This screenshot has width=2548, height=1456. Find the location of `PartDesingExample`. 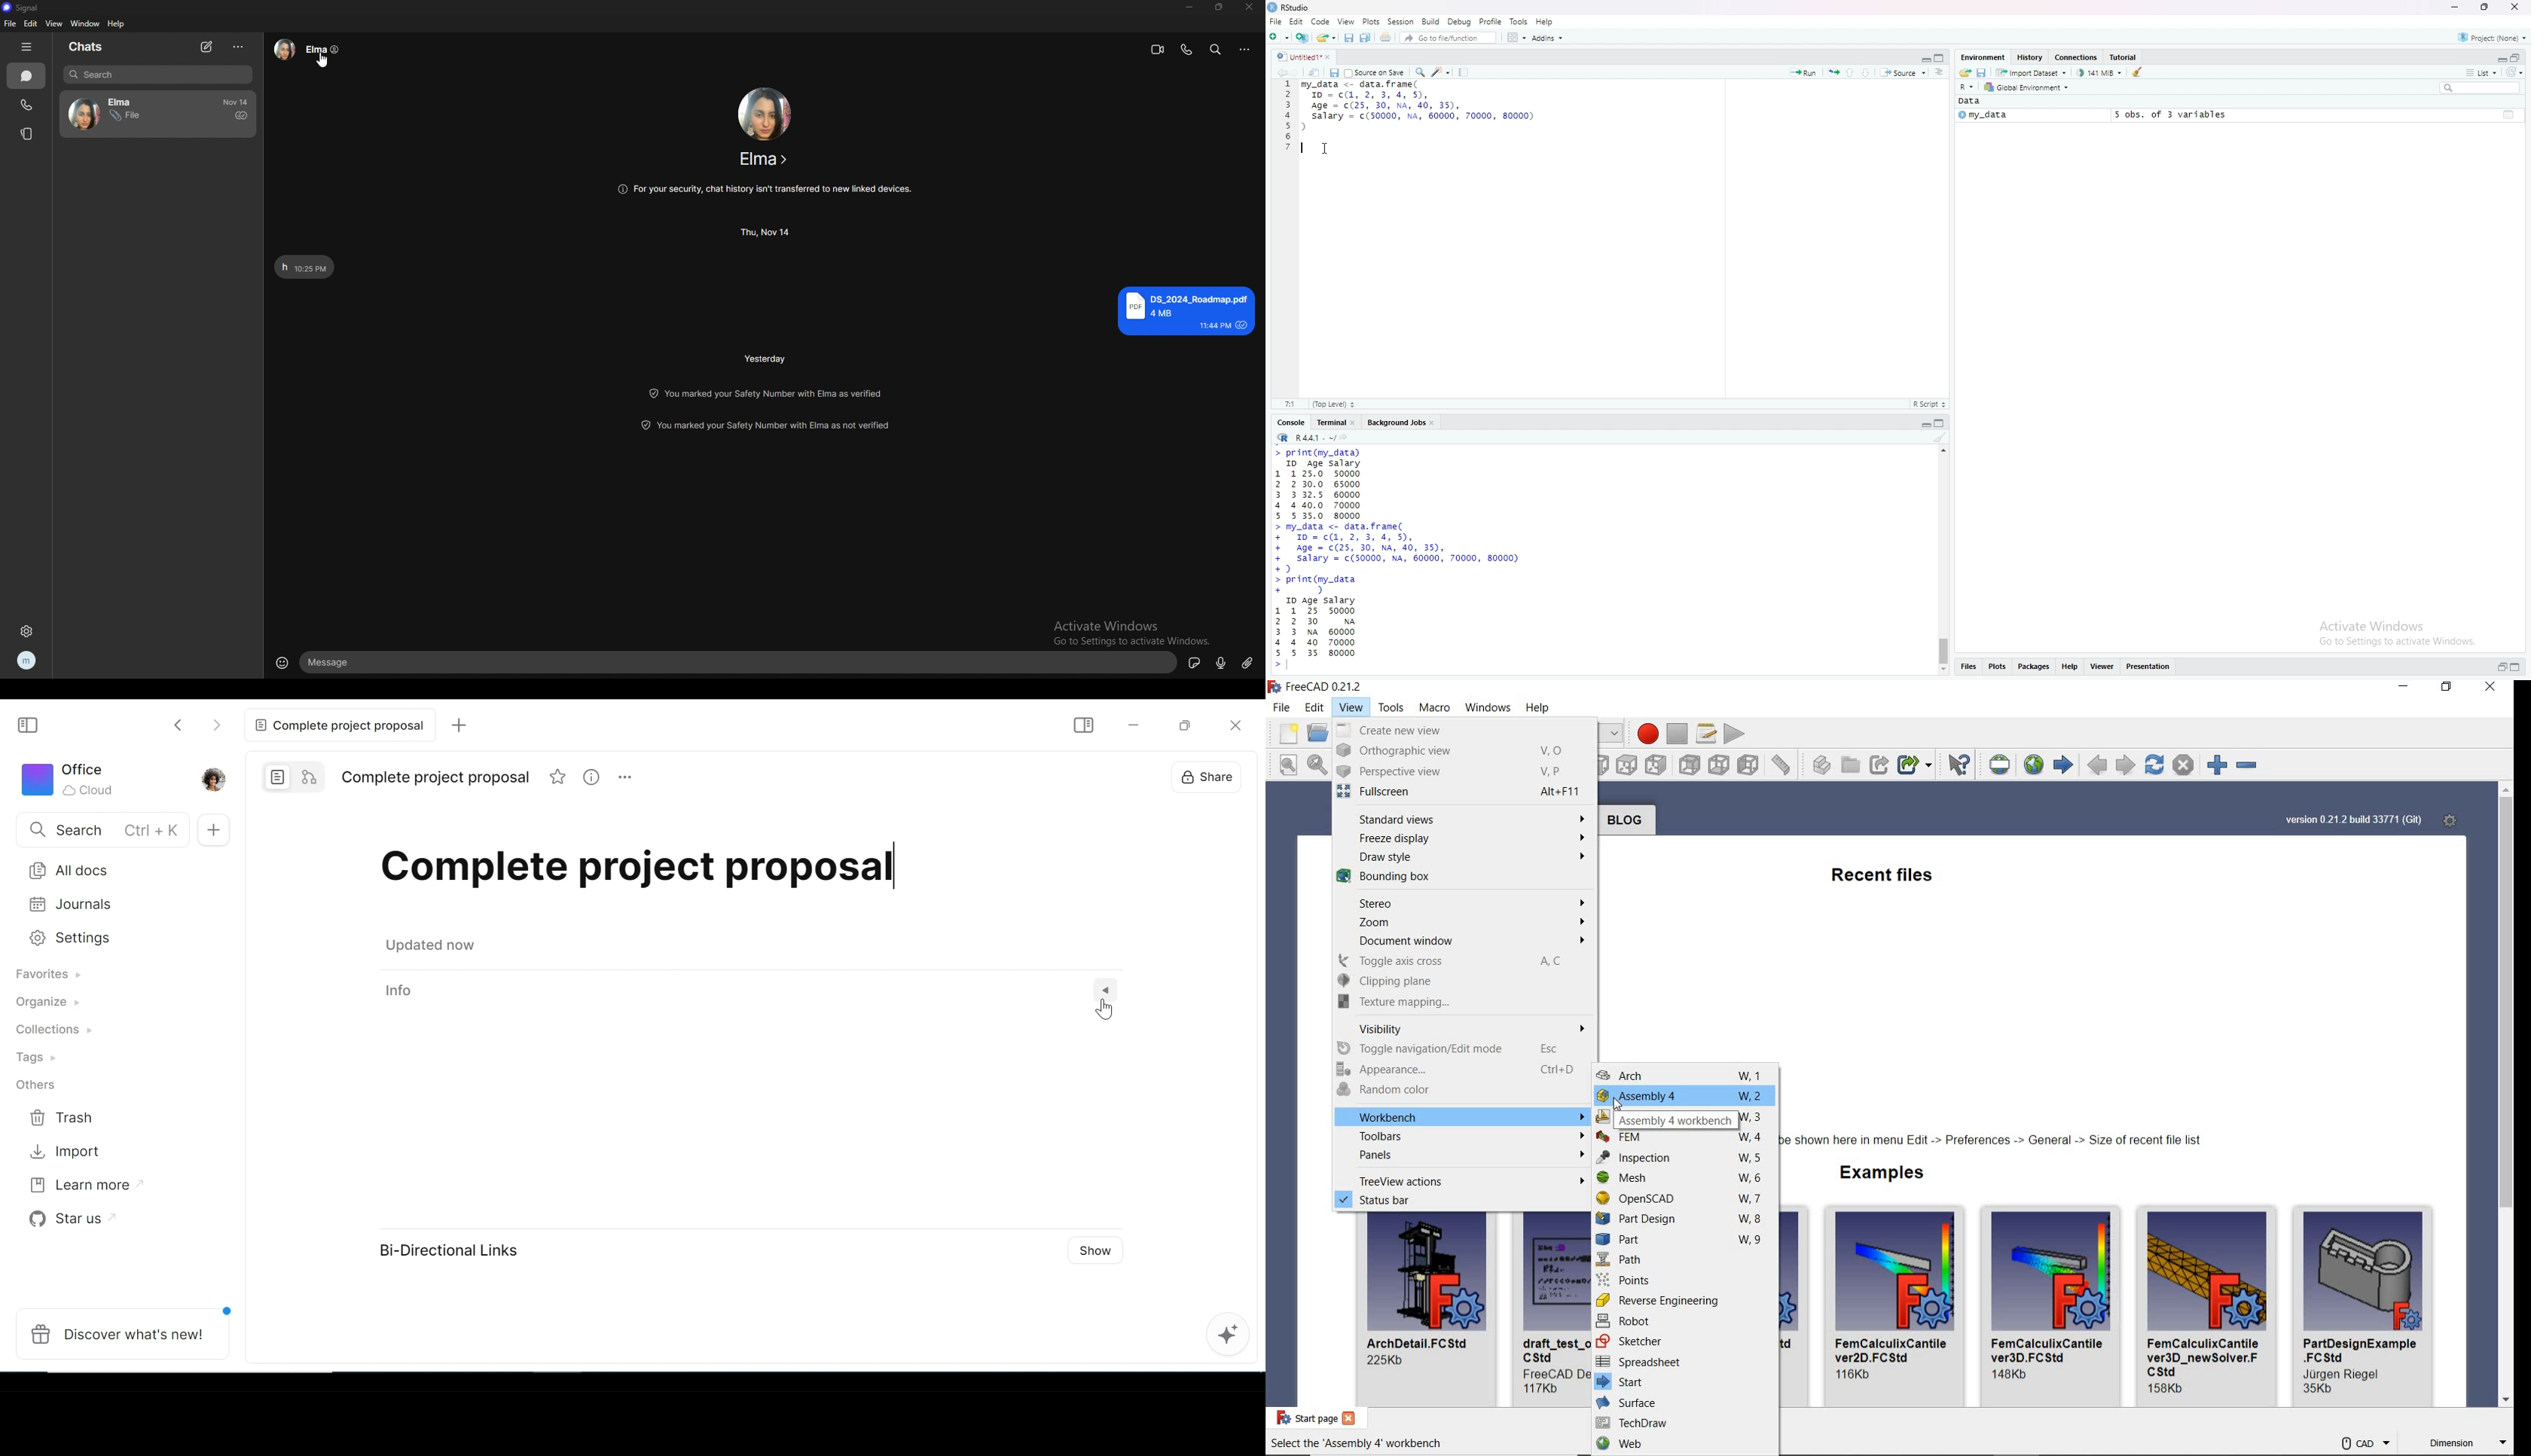

PartDesingExample is located at coordinates (2365, 1305).